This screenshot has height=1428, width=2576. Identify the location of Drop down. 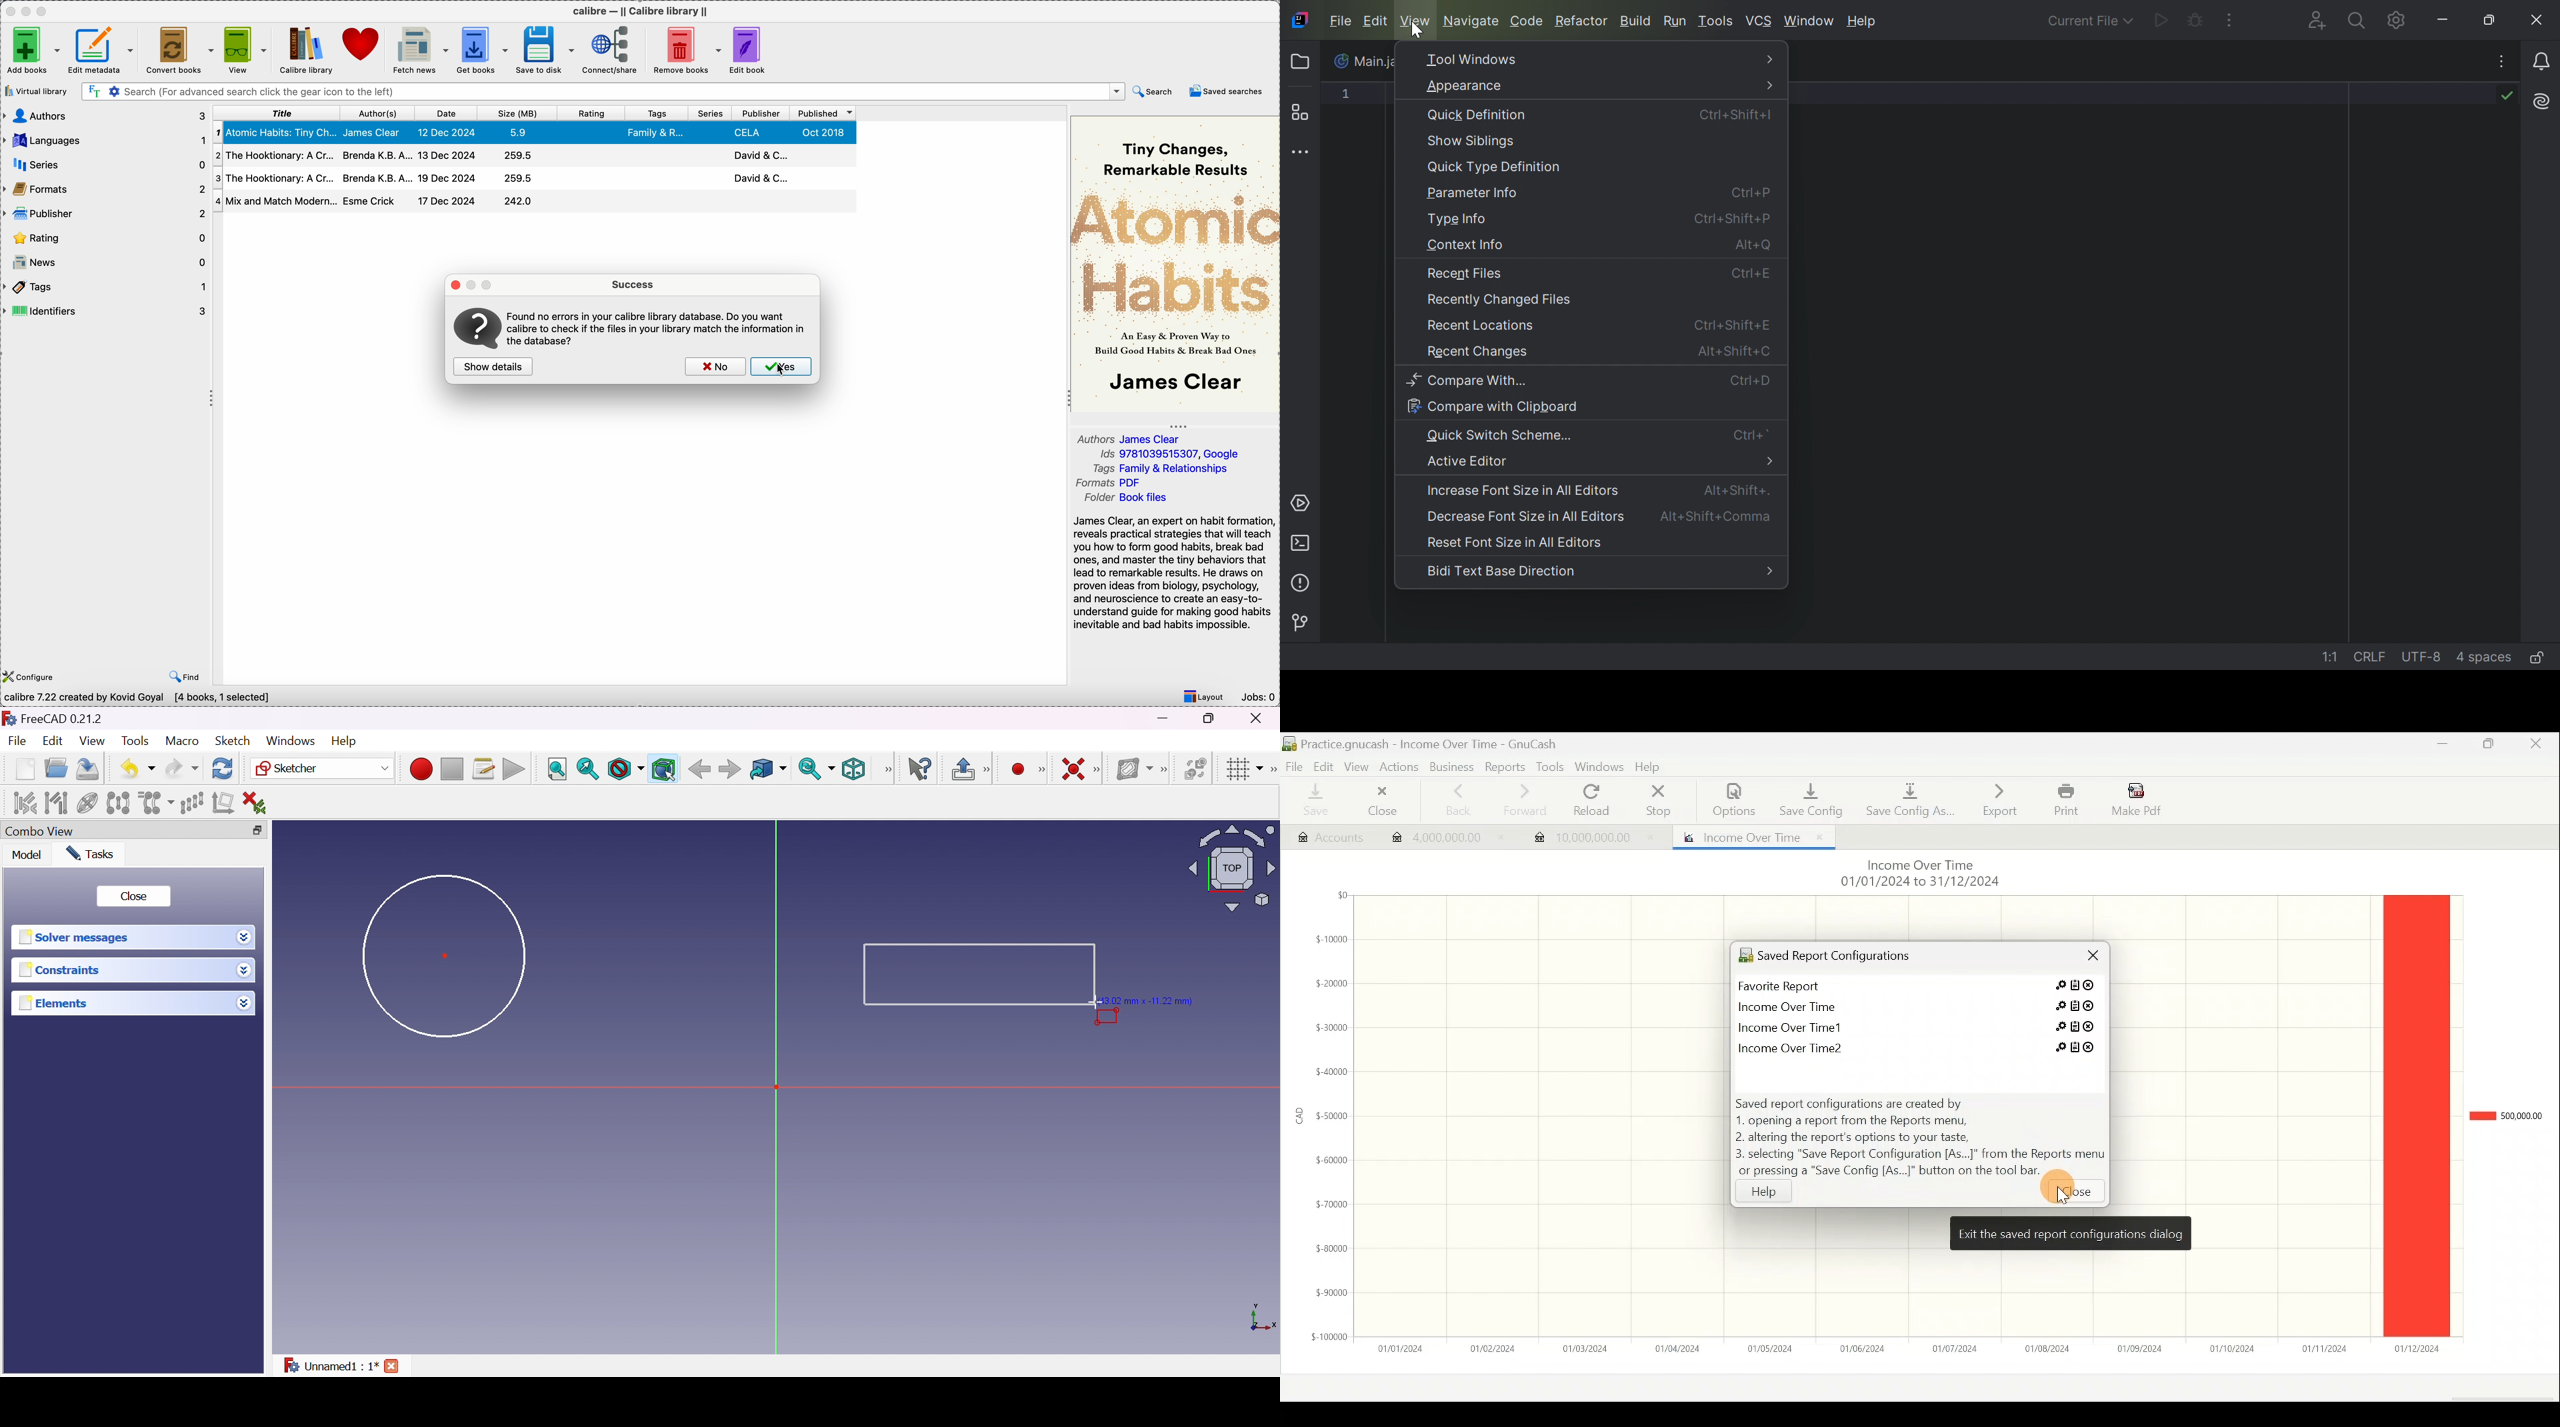
(245, 938).